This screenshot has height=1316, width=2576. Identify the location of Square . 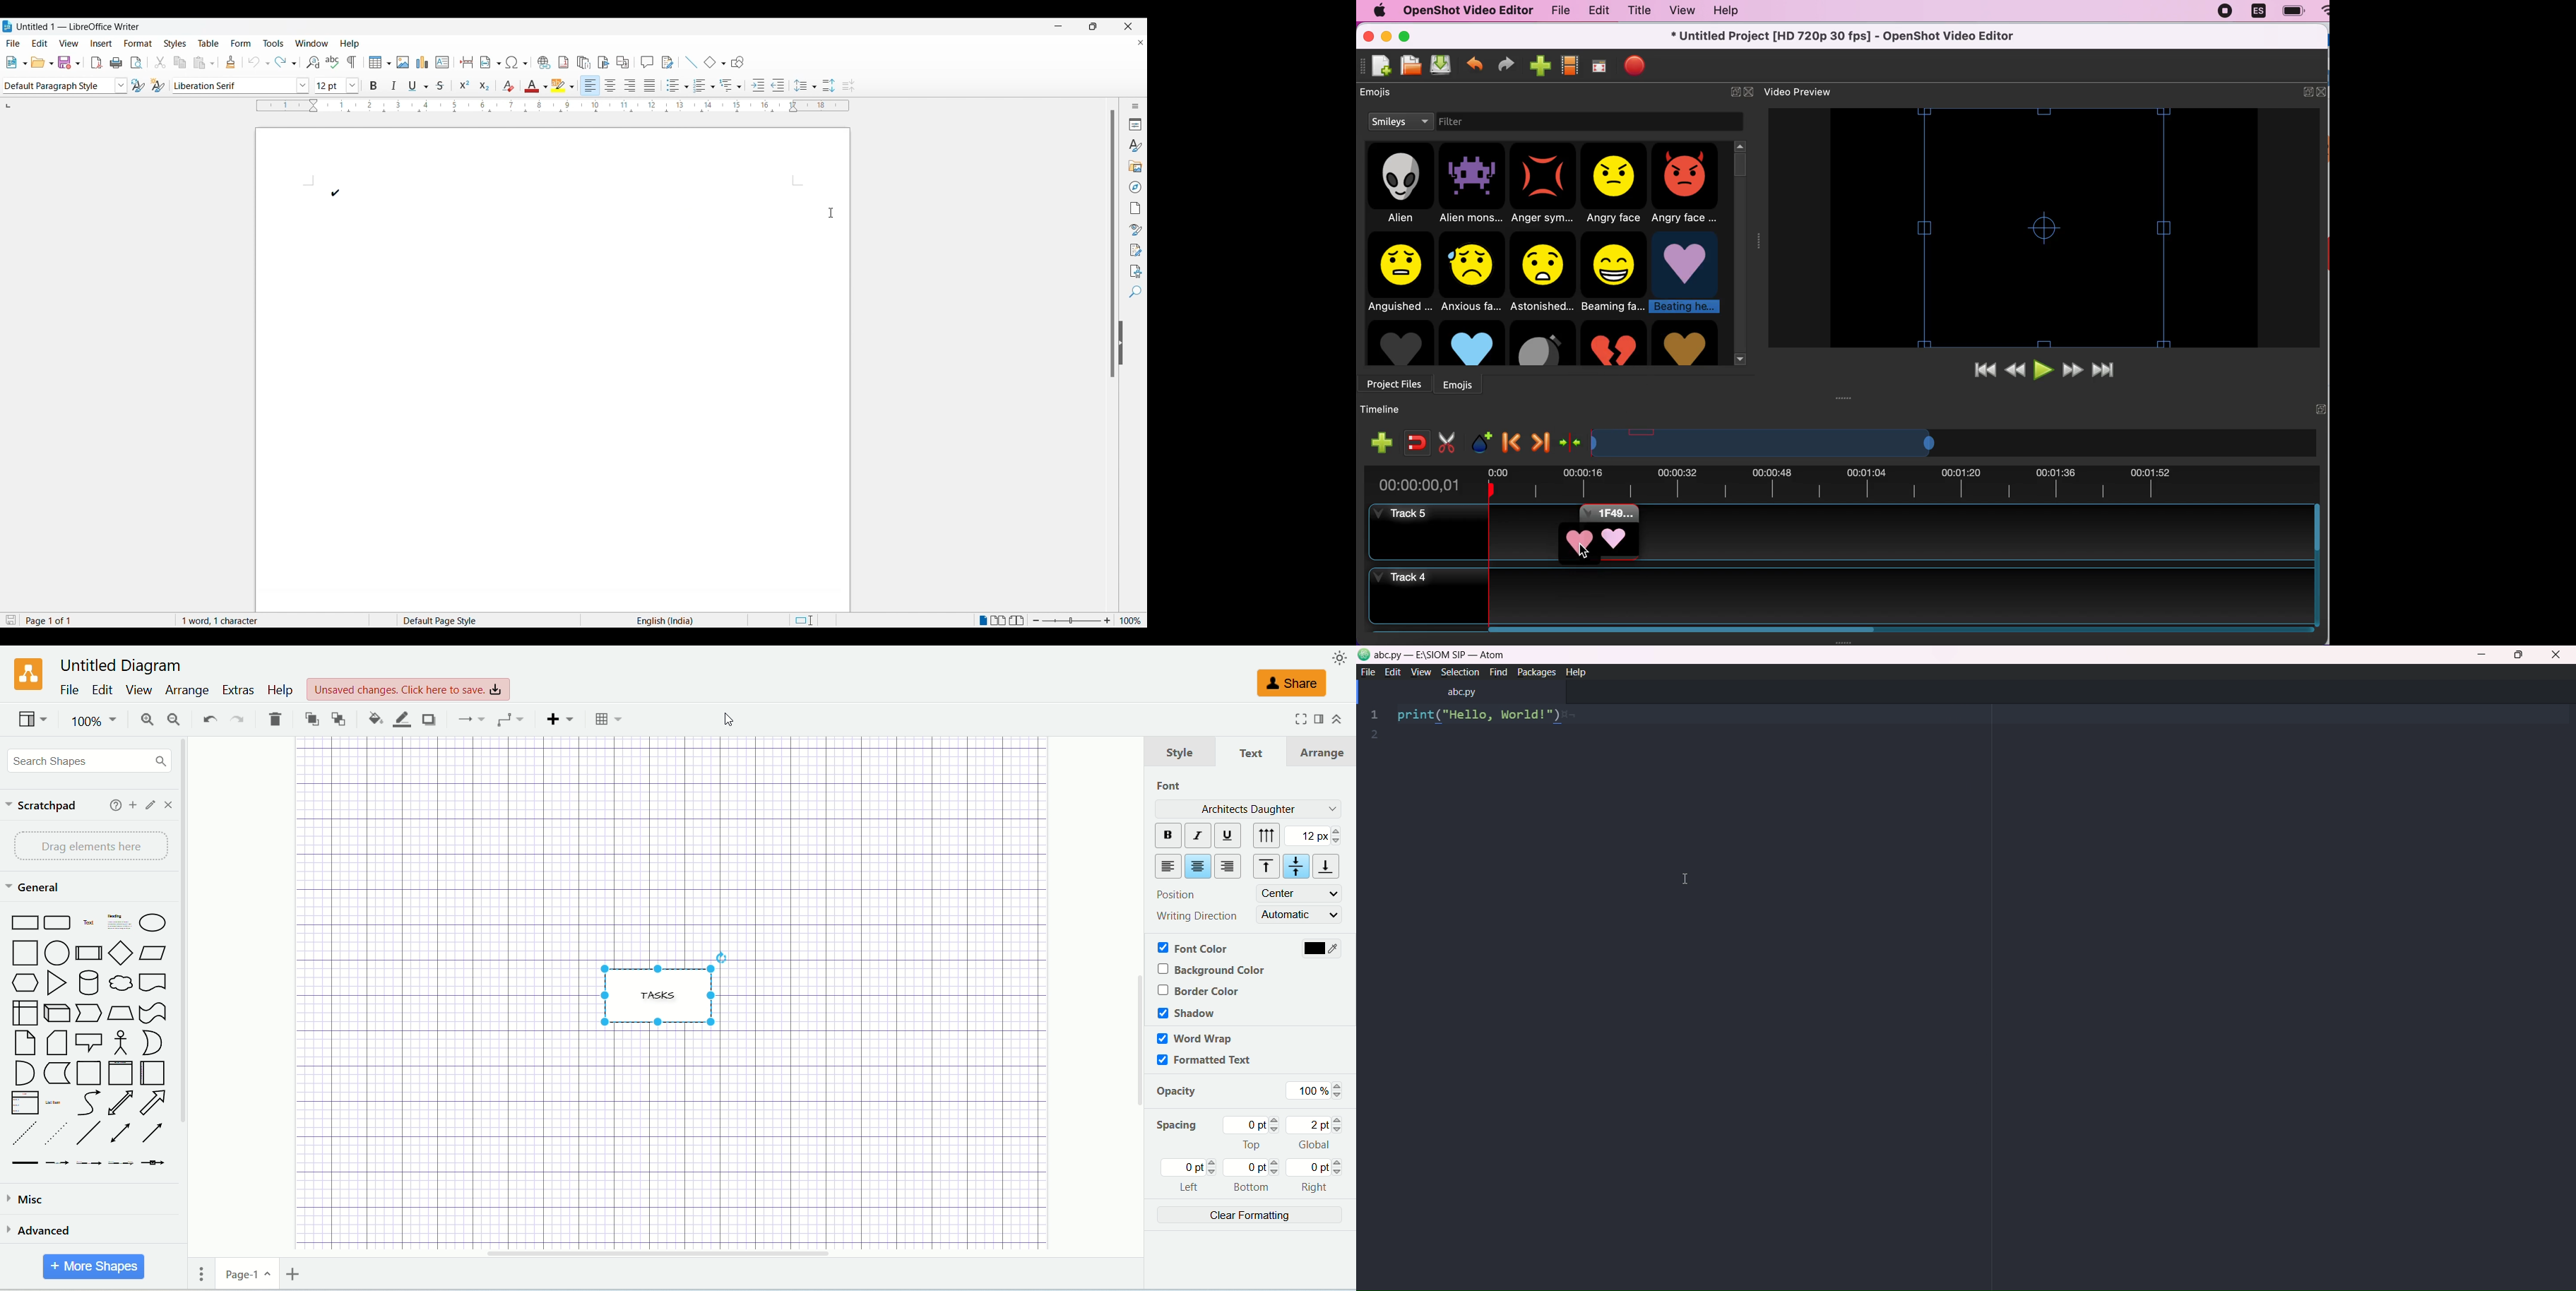
(23, 953).